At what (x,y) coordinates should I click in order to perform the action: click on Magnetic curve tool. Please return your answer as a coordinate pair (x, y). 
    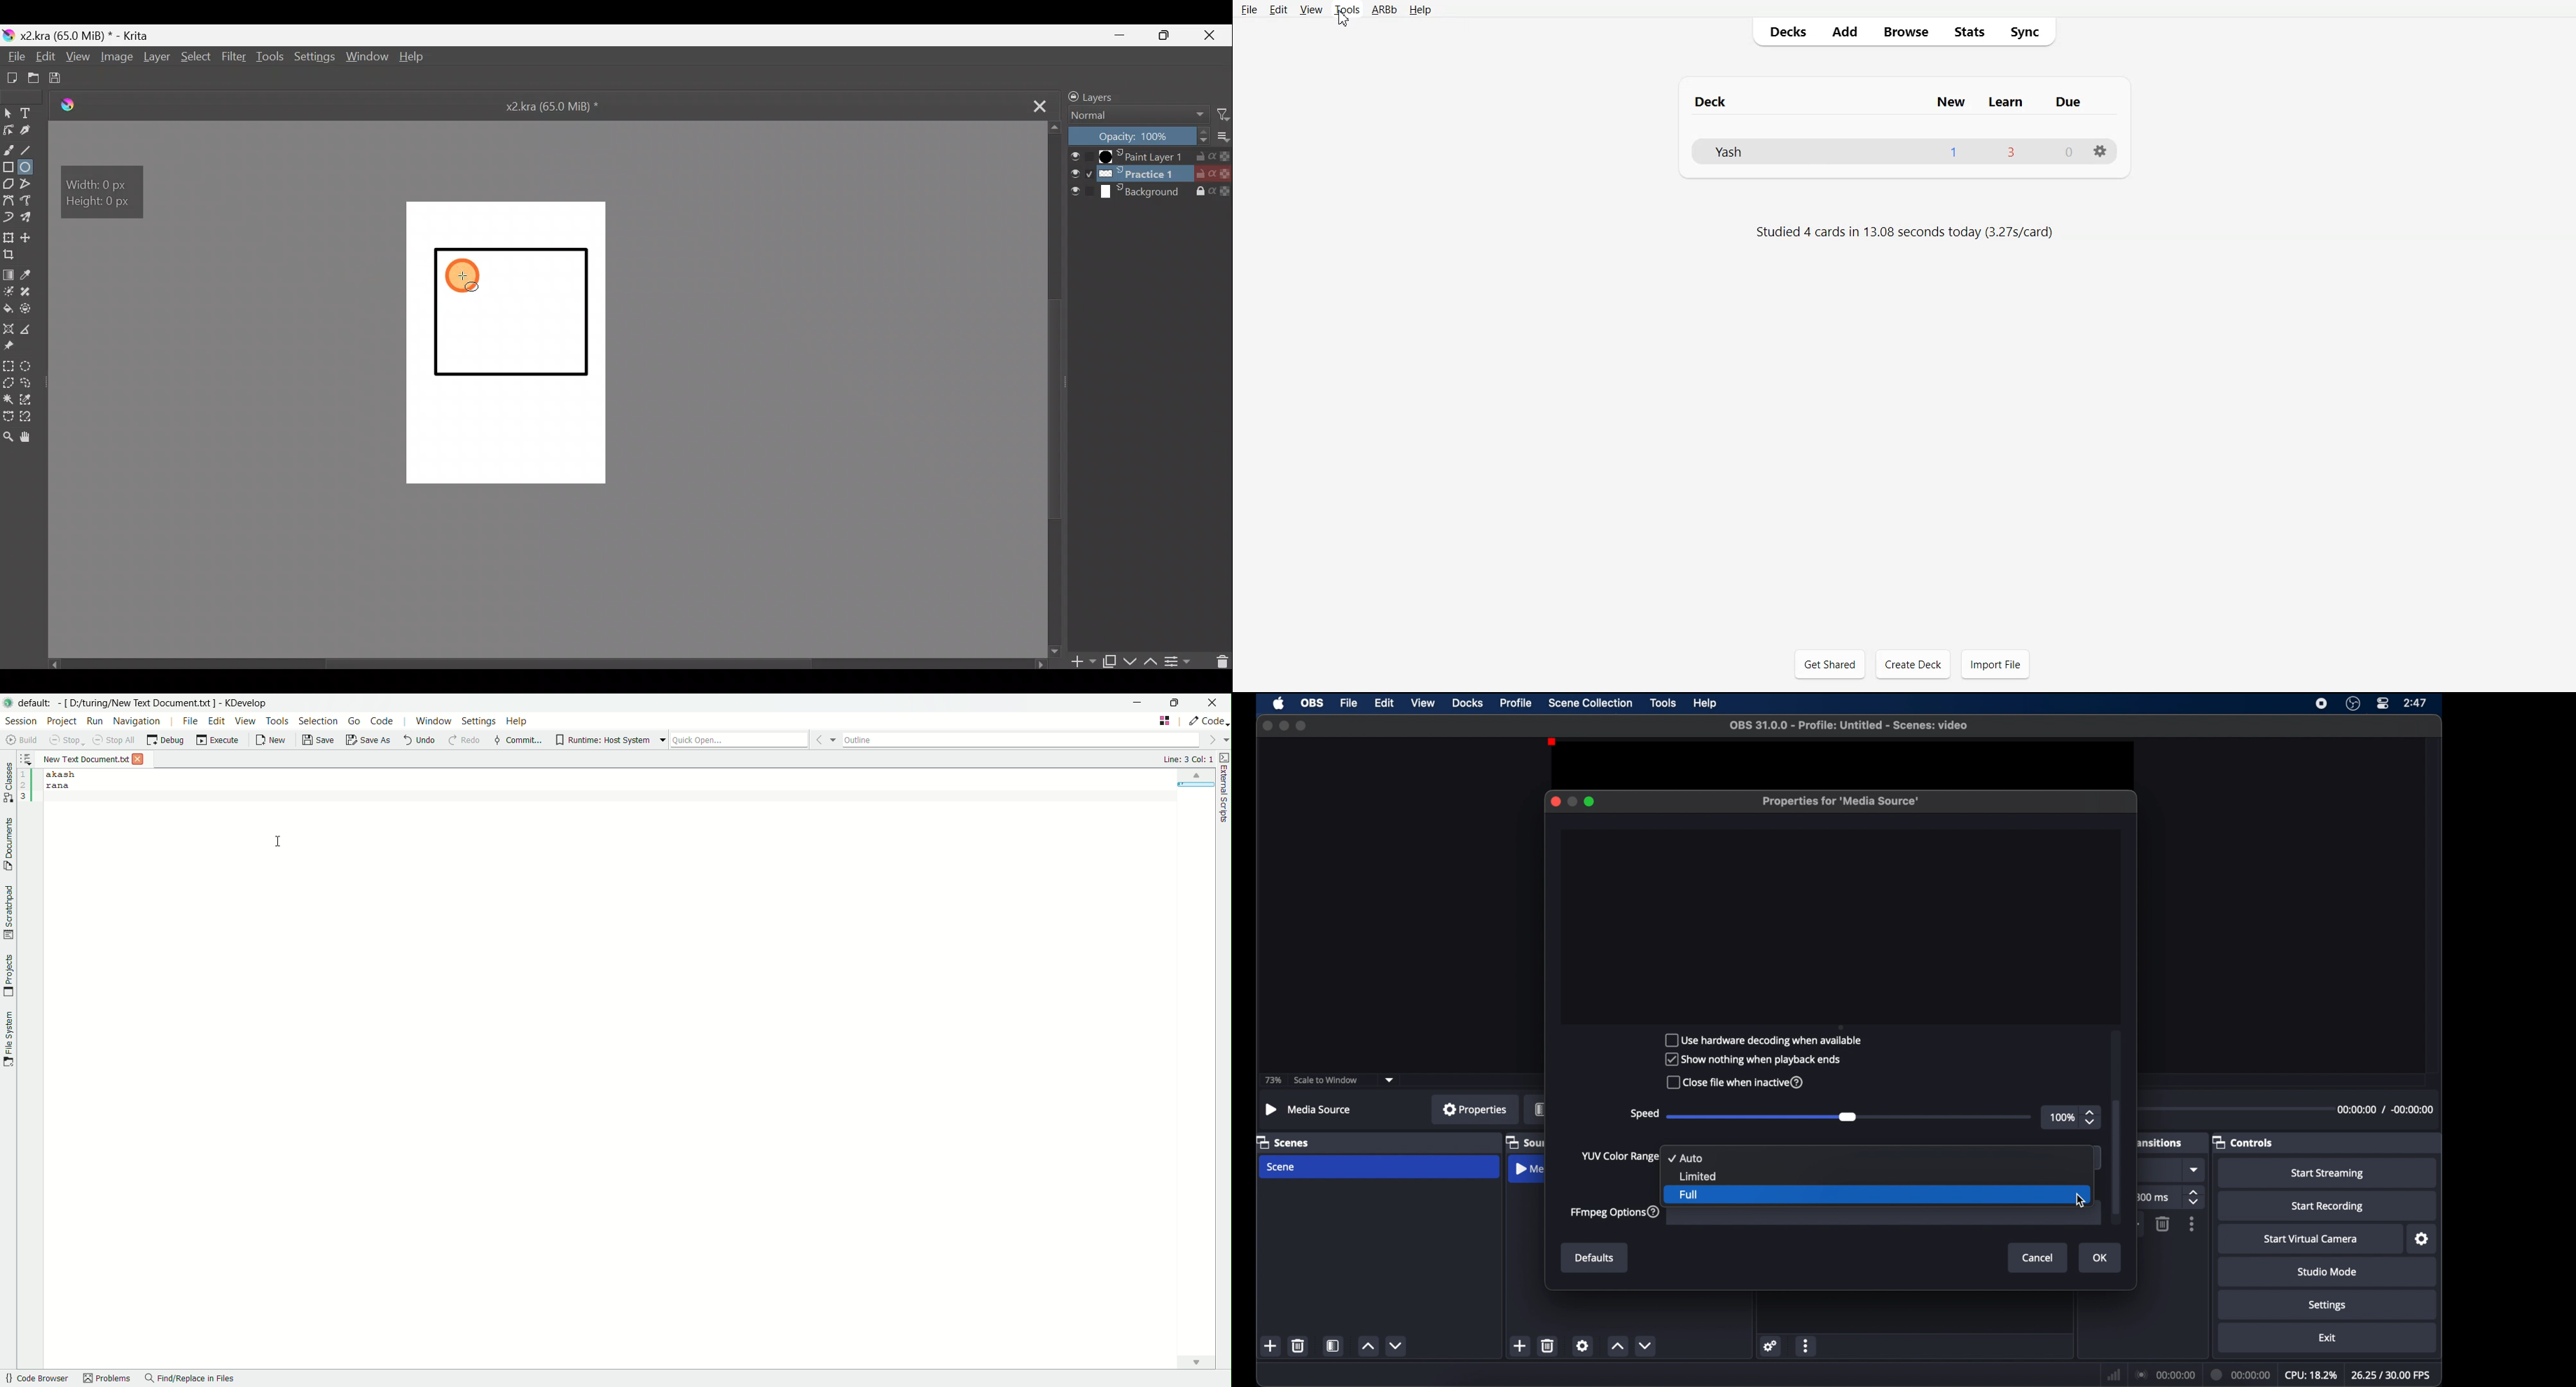
    Looking at the image, I should click on (9, 216).